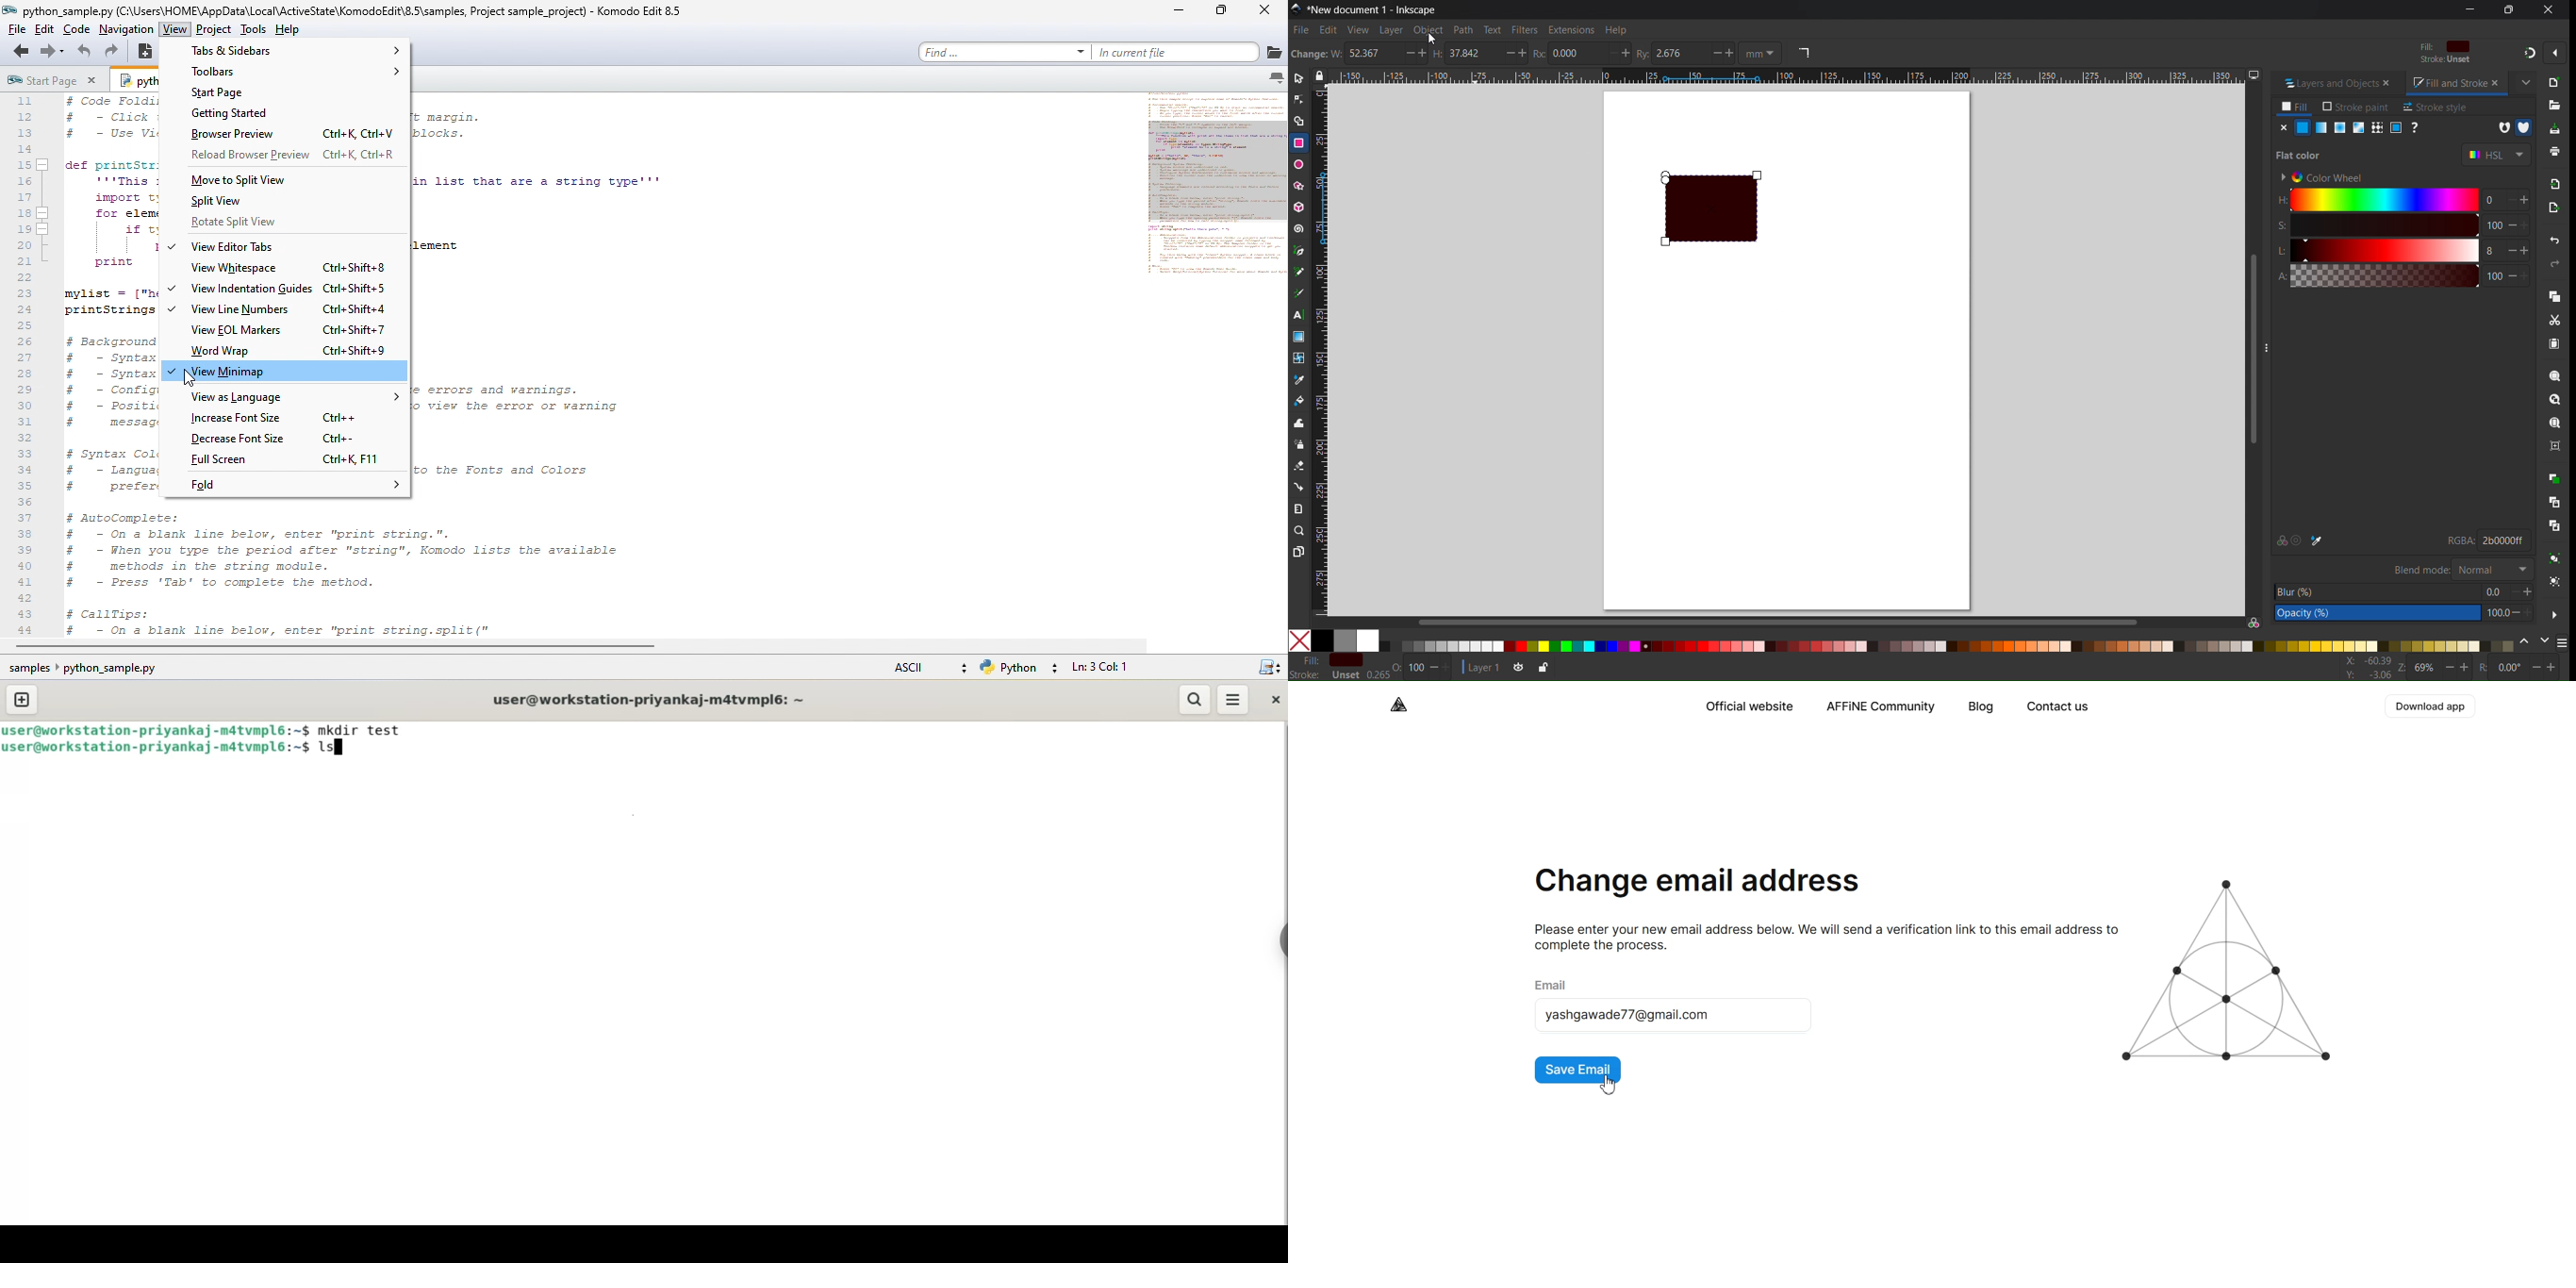 The width and height of the screenshot is (2576, 1288). What do you see at coordinates (2401, 669) in the screenshot?
I see `Z` at bounding box center [2401, 669].